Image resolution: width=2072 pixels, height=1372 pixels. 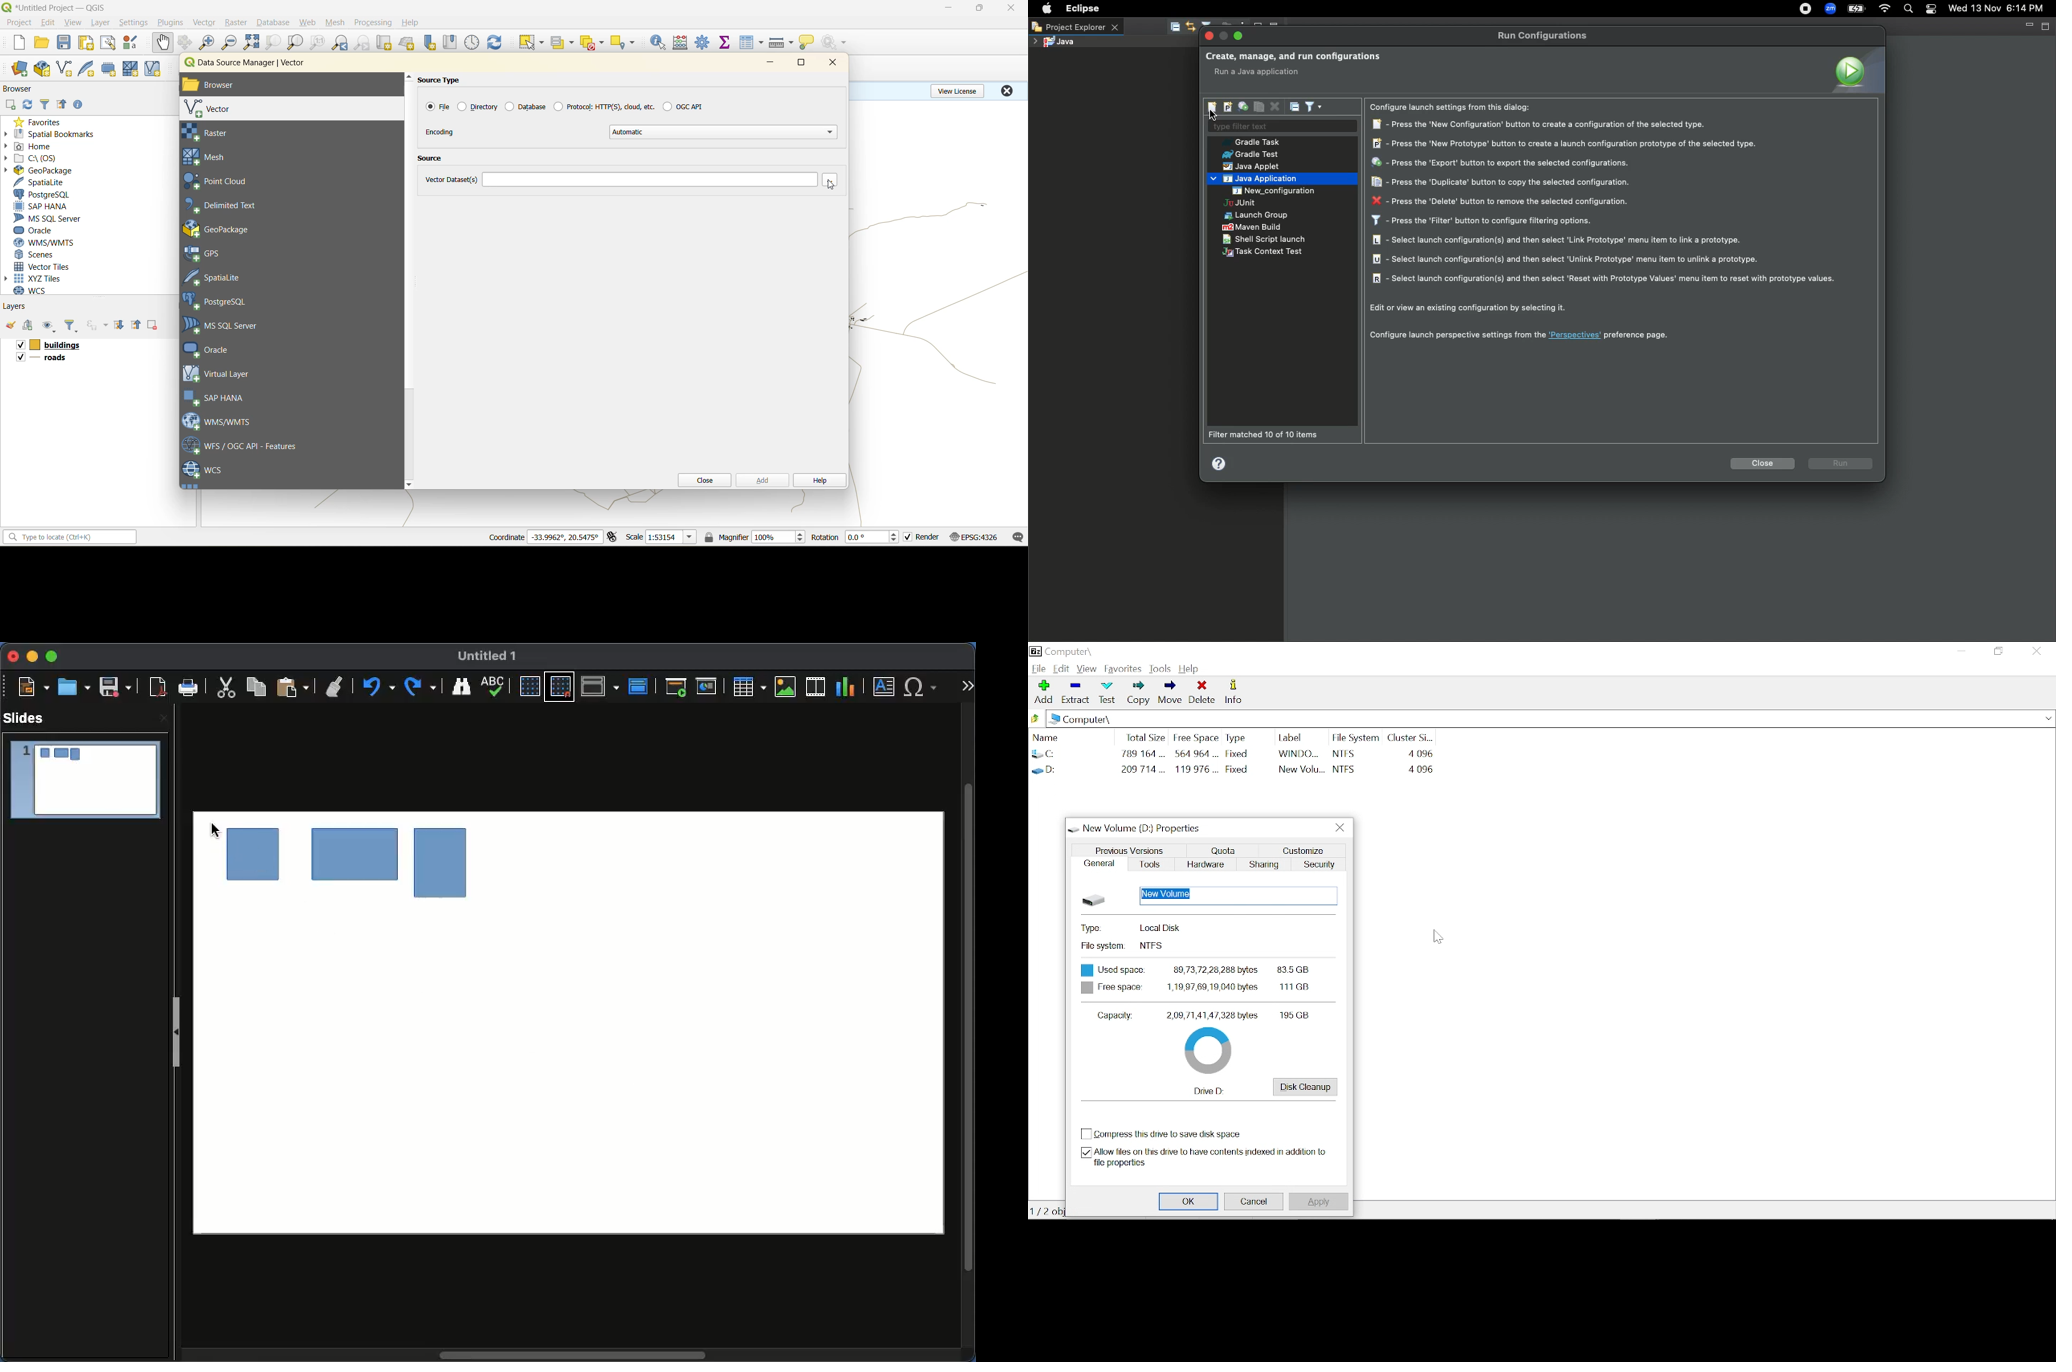 What do you see at coordinates (1107, 692) in the screenshot?
I see `test` at bounding box center [1107, 692].